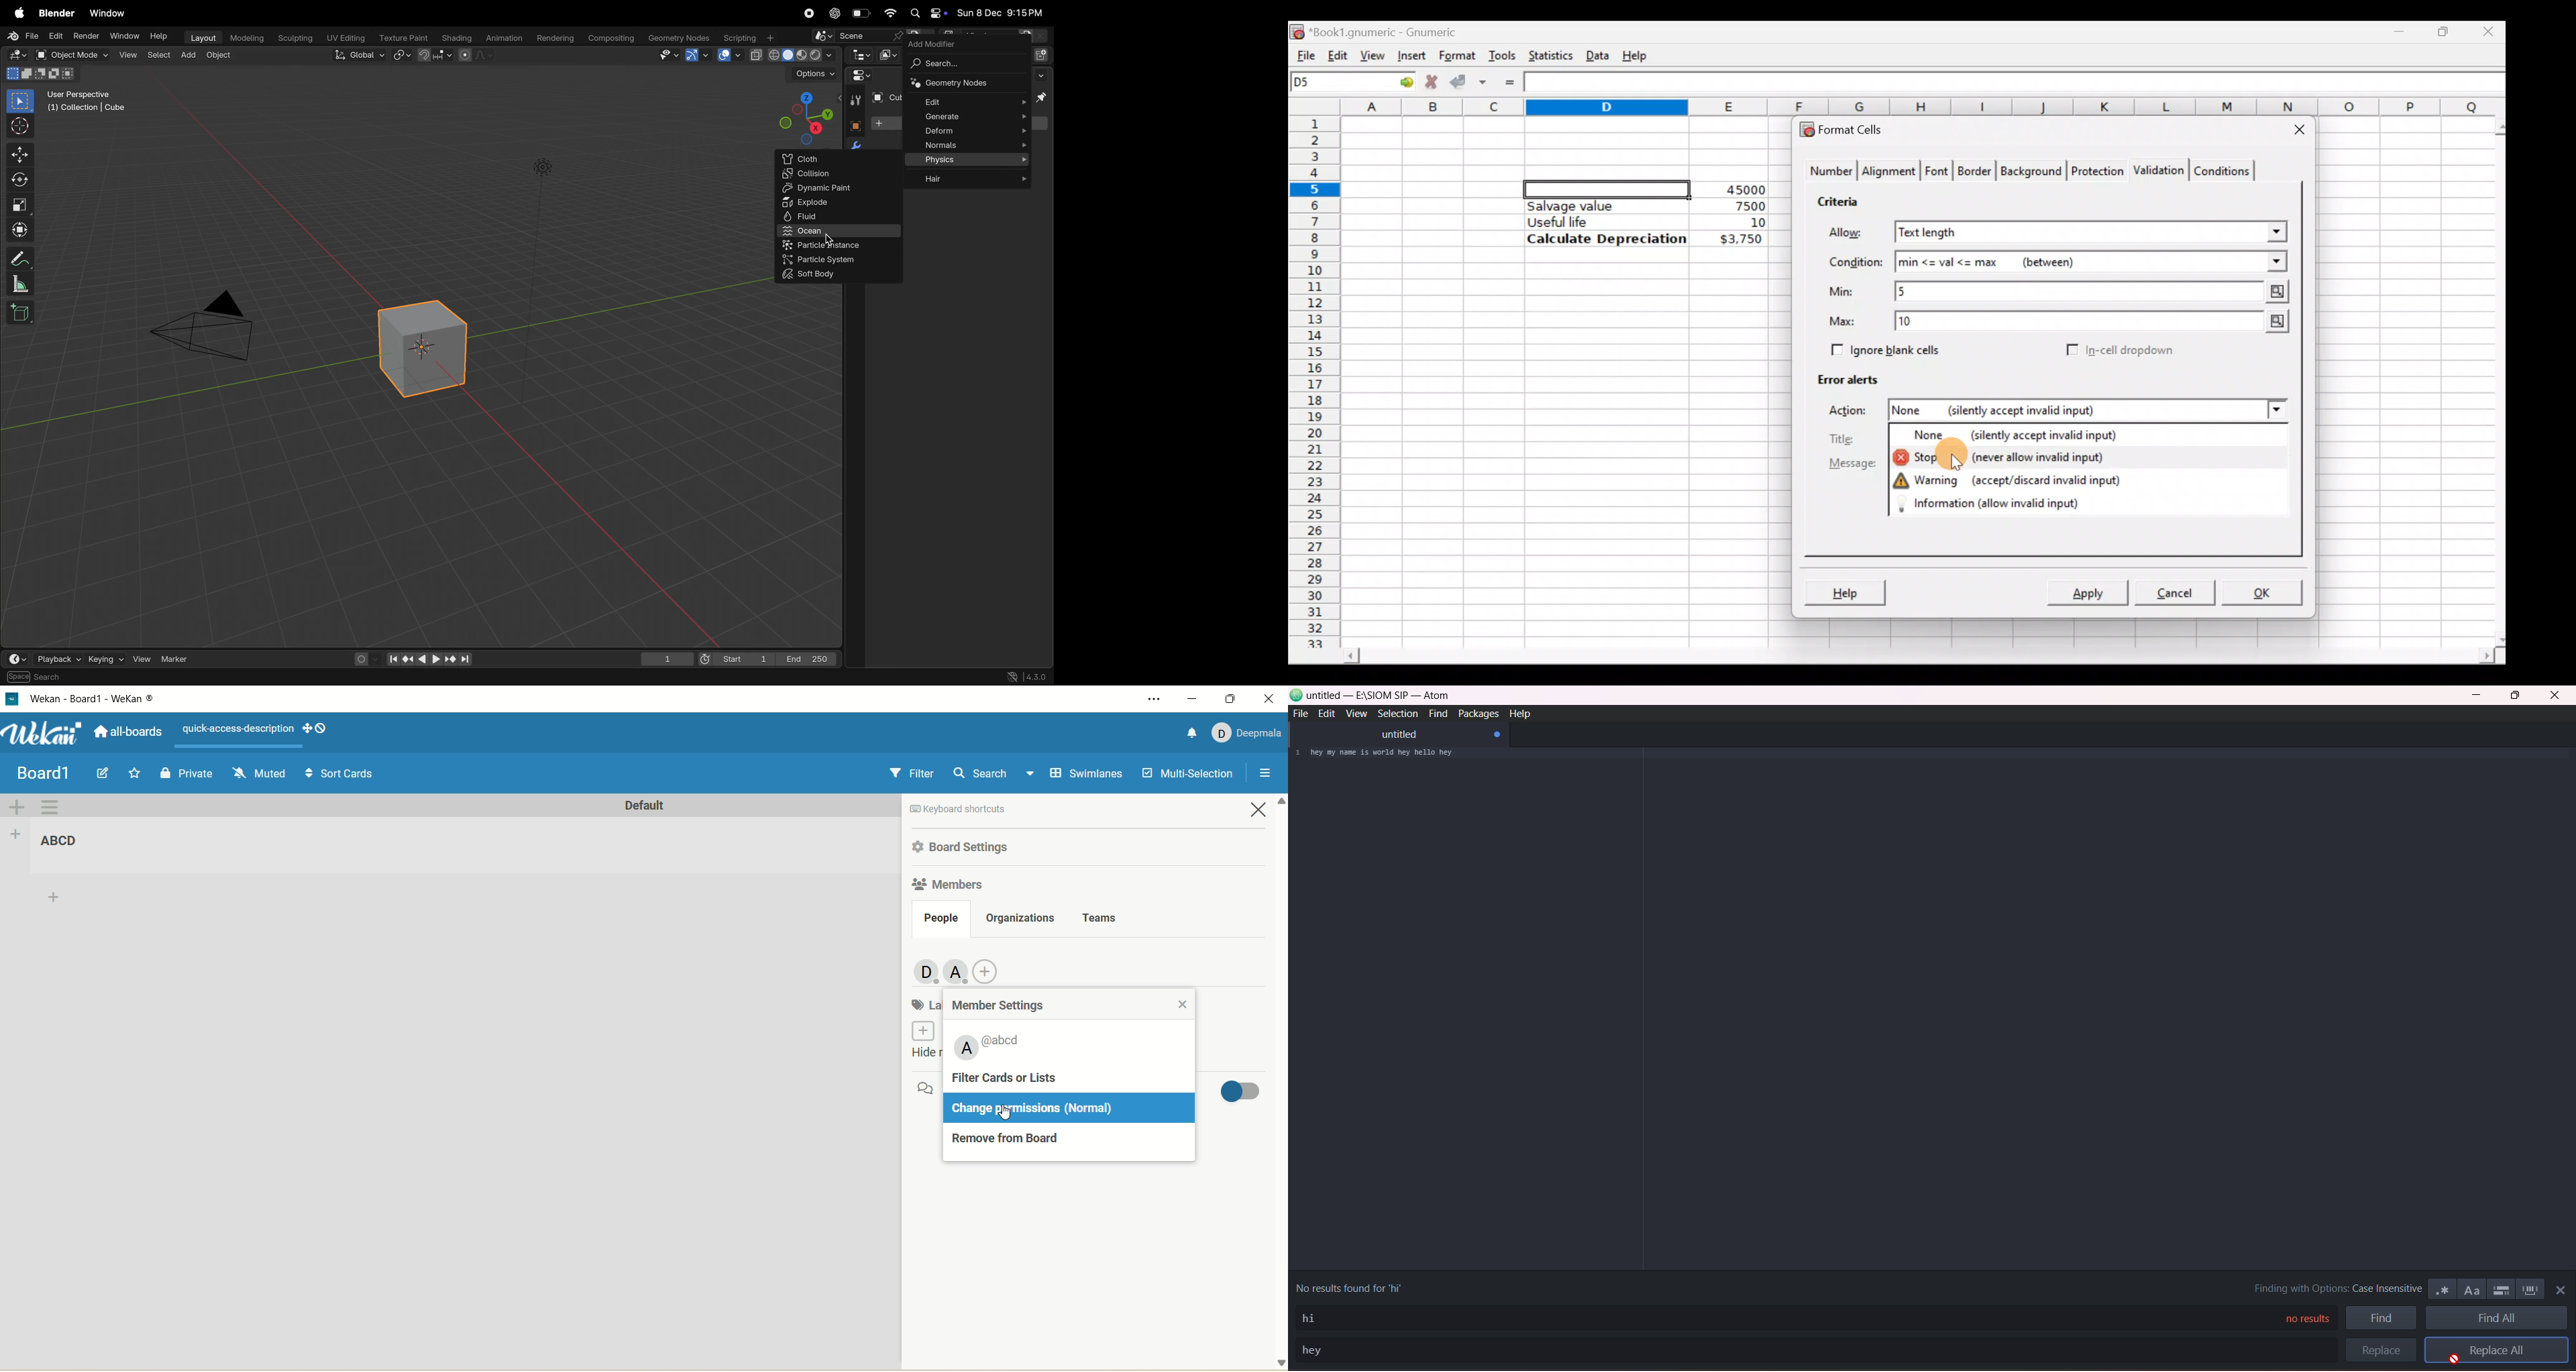 The height and width of the screenshot is (1372, 2576). What do you see at coordinates (2095, 173) in the screenshot?
I see `Protection` at bounding box center [2095, 173].